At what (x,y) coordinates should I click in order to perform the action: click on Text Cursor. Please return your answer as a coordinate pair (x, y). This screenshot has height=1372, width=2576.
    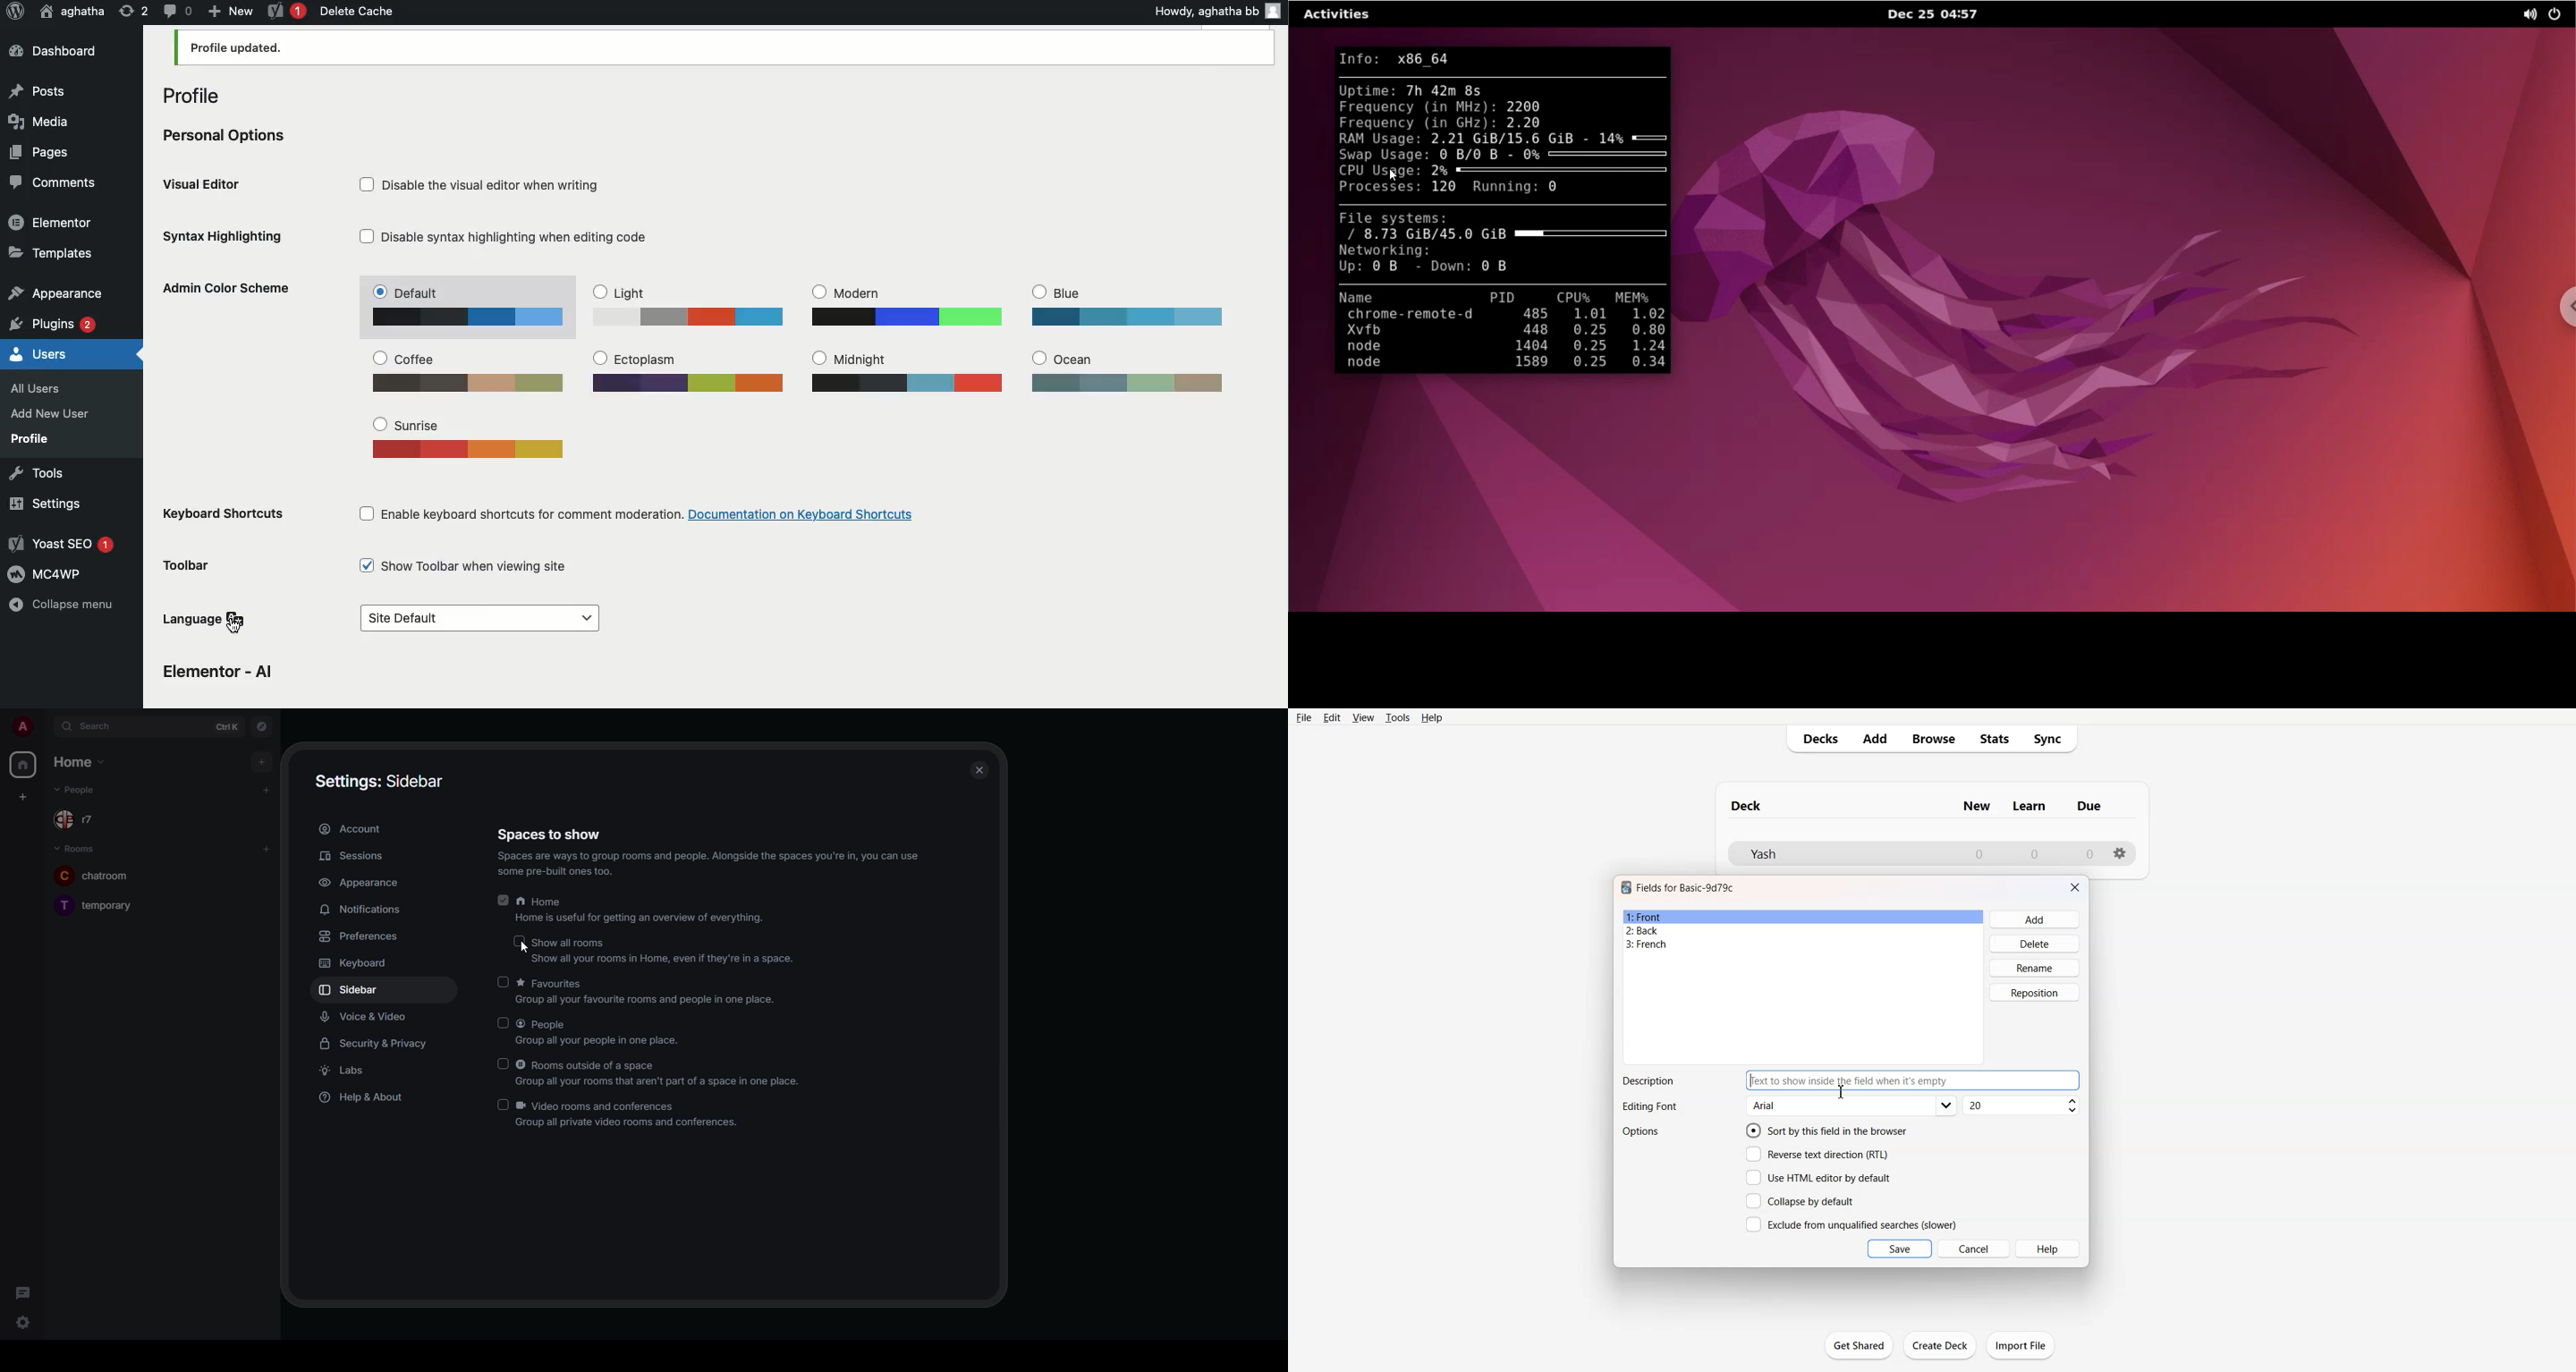
    Looking at the image, I should click on (1841, 1092).